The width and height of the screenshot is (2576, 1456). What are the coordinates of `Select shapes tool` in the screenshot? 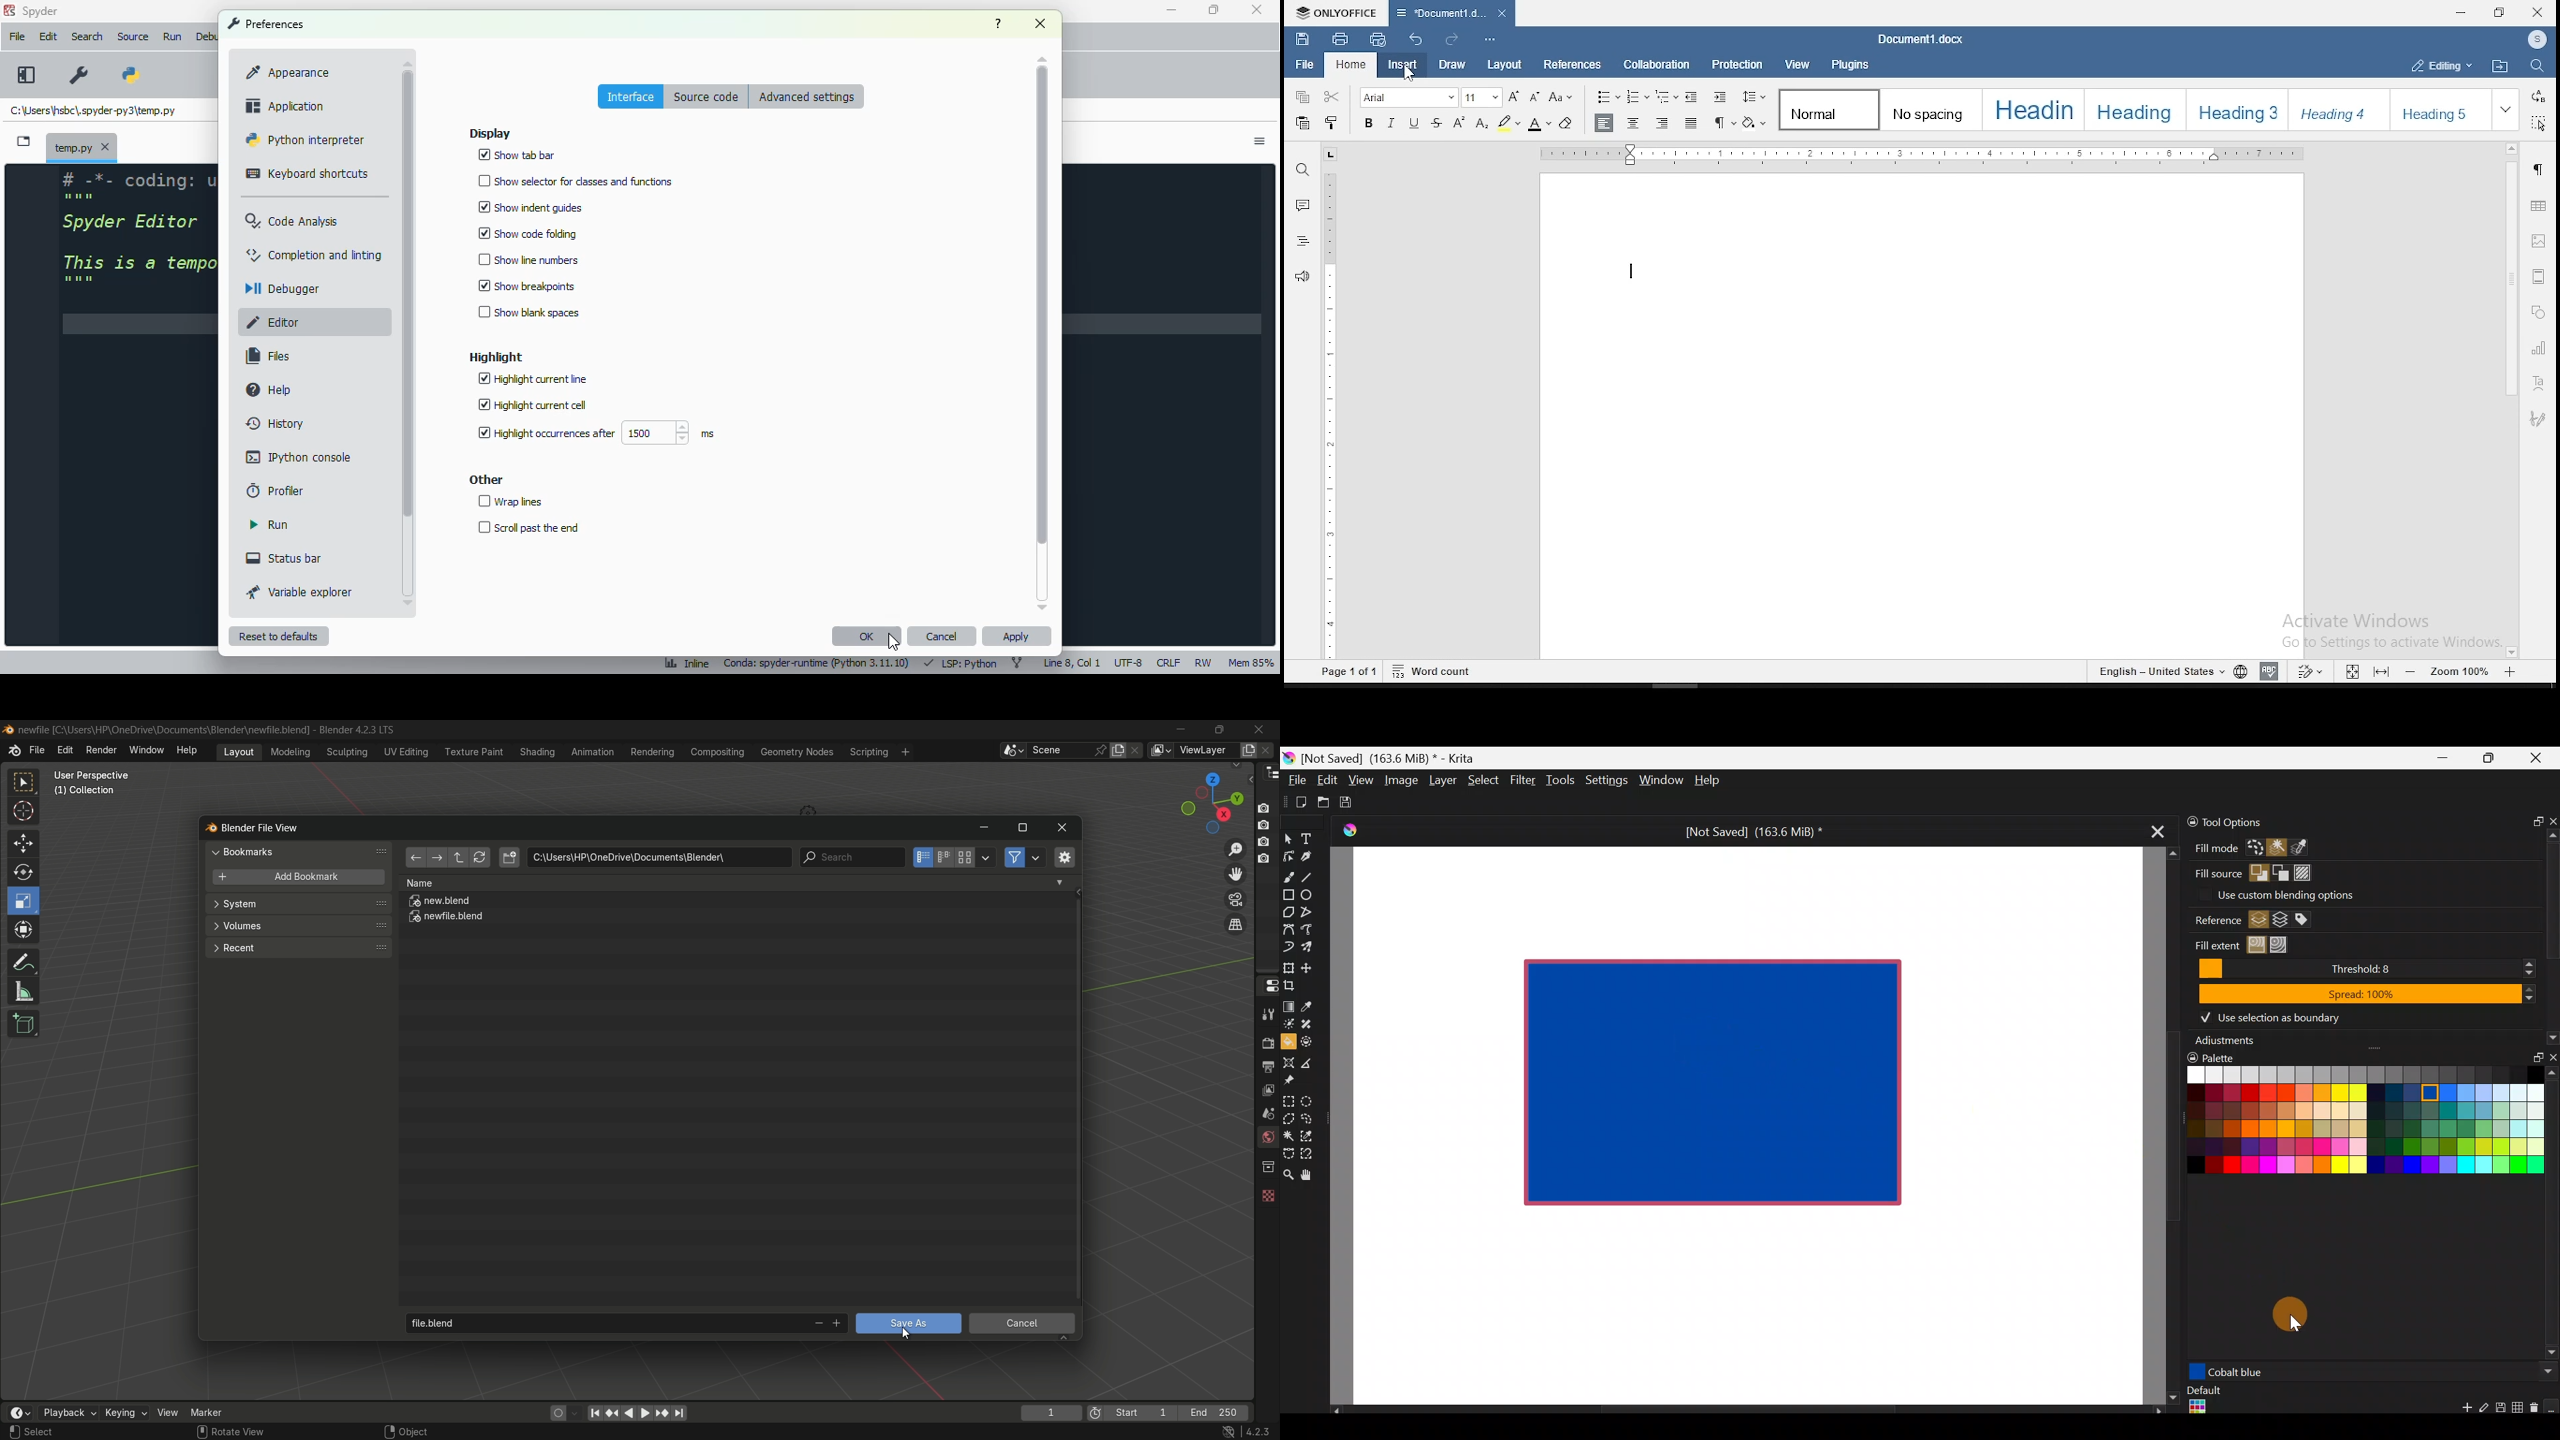 It's located at (1291, 841).